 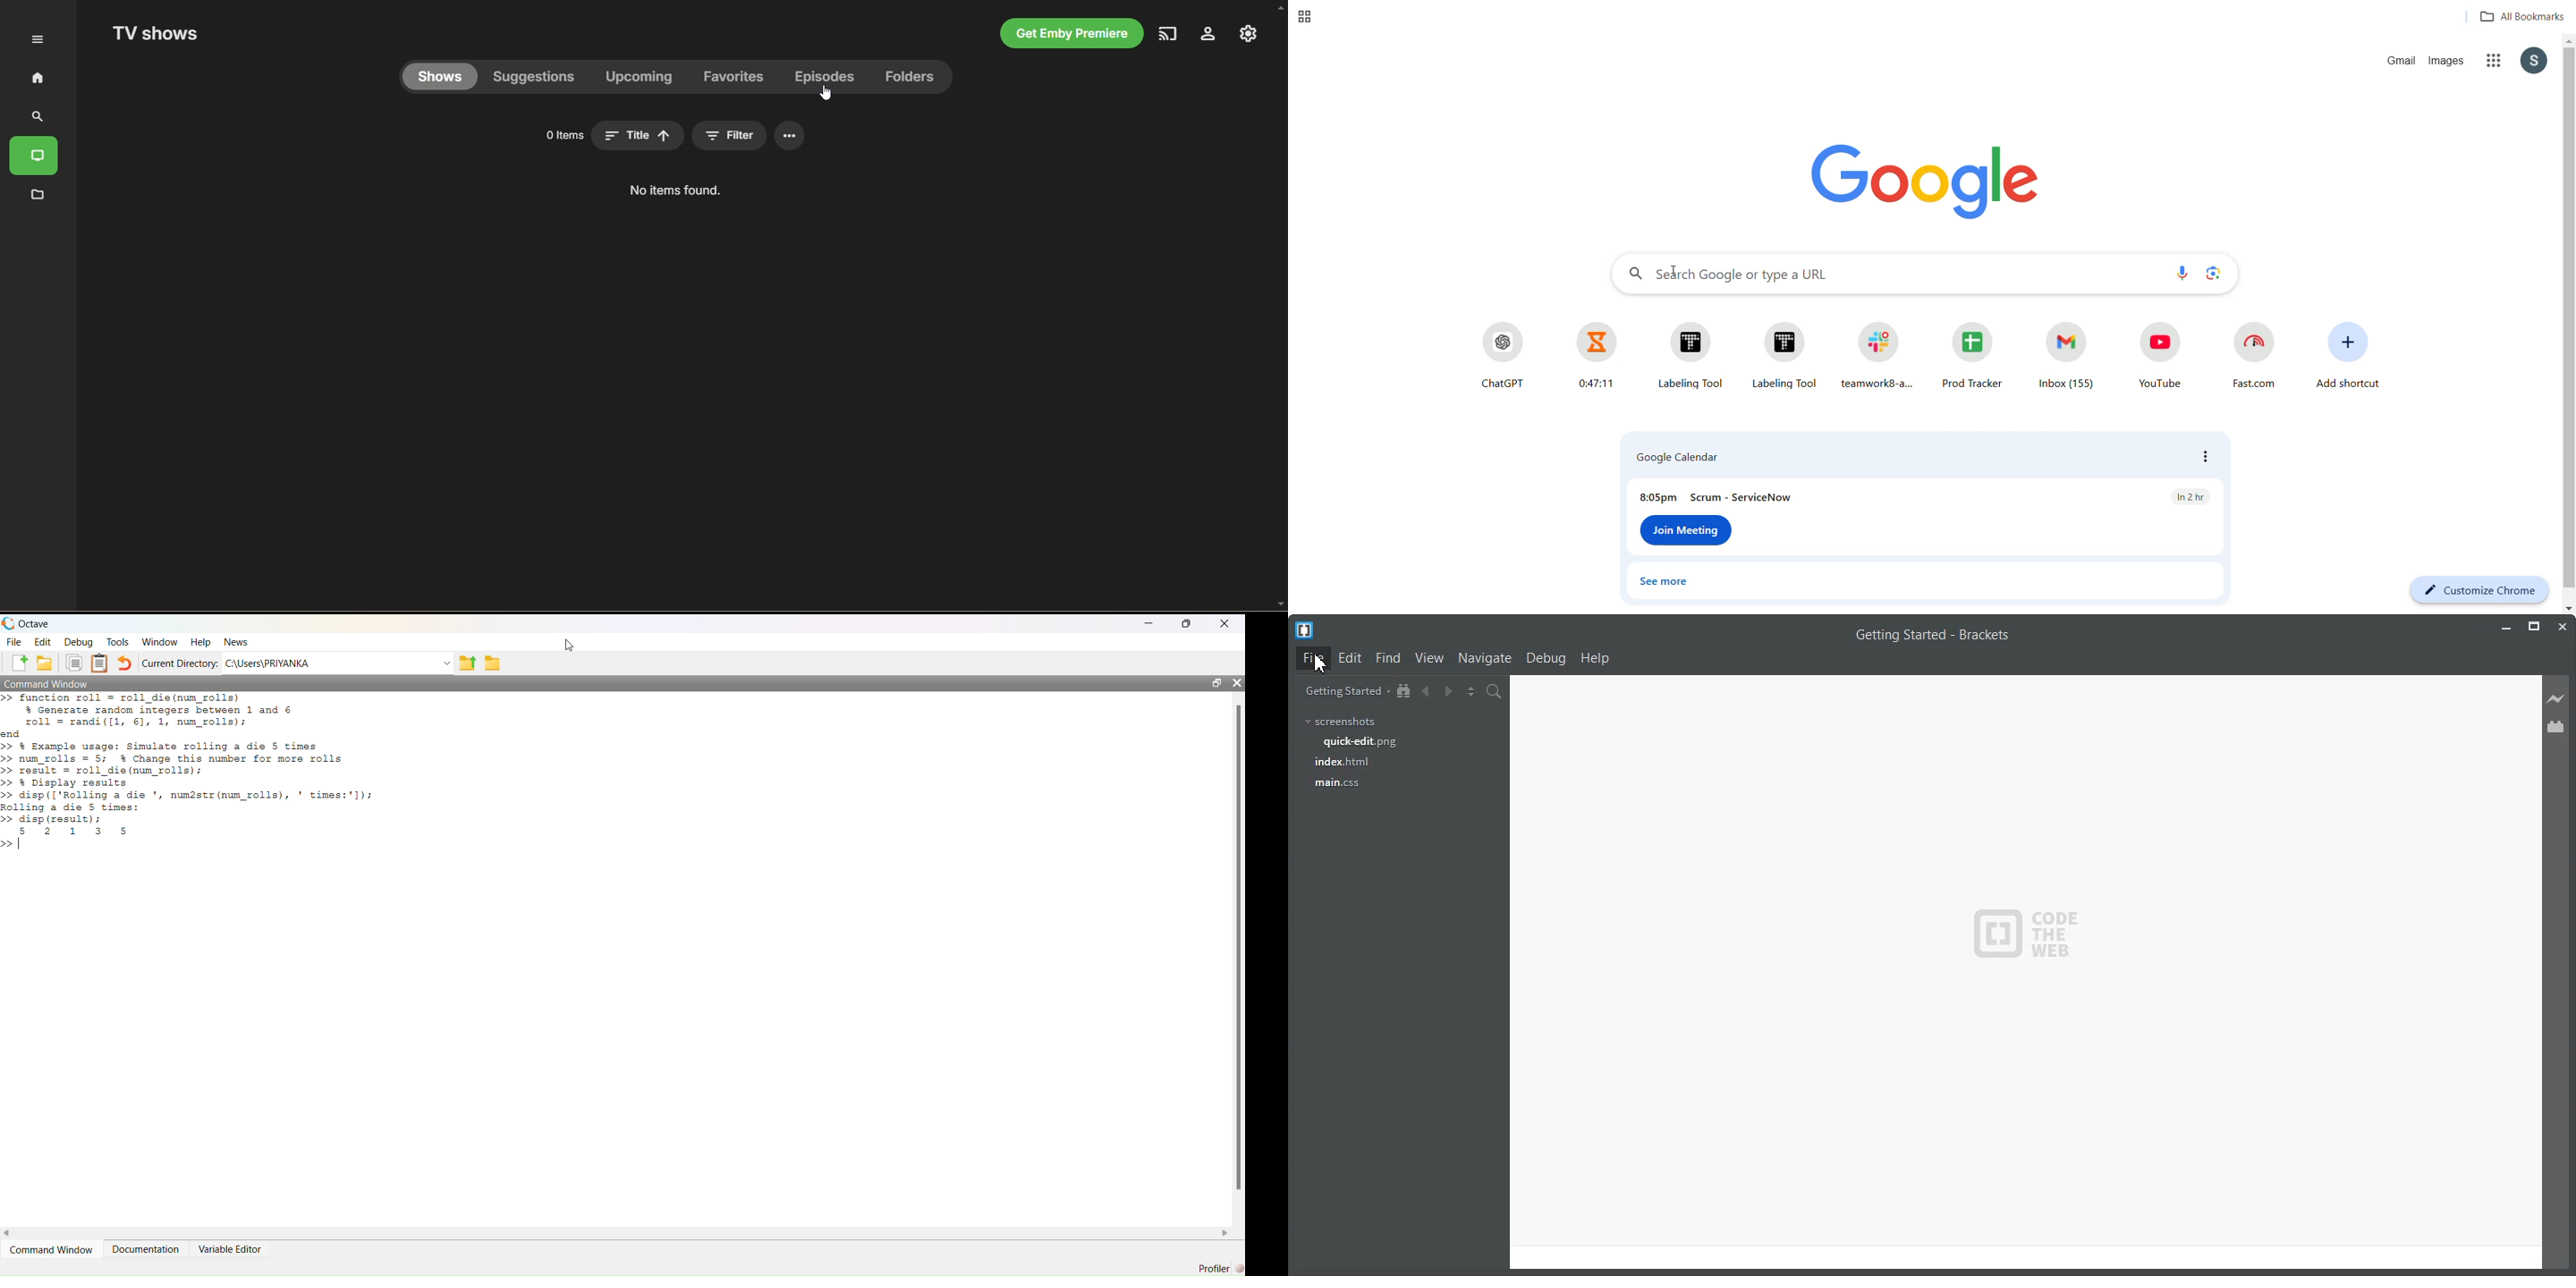 What do you see at coordinates (910, 77) in the screenshot?
I see `folders` at bounding box center [910, 77].